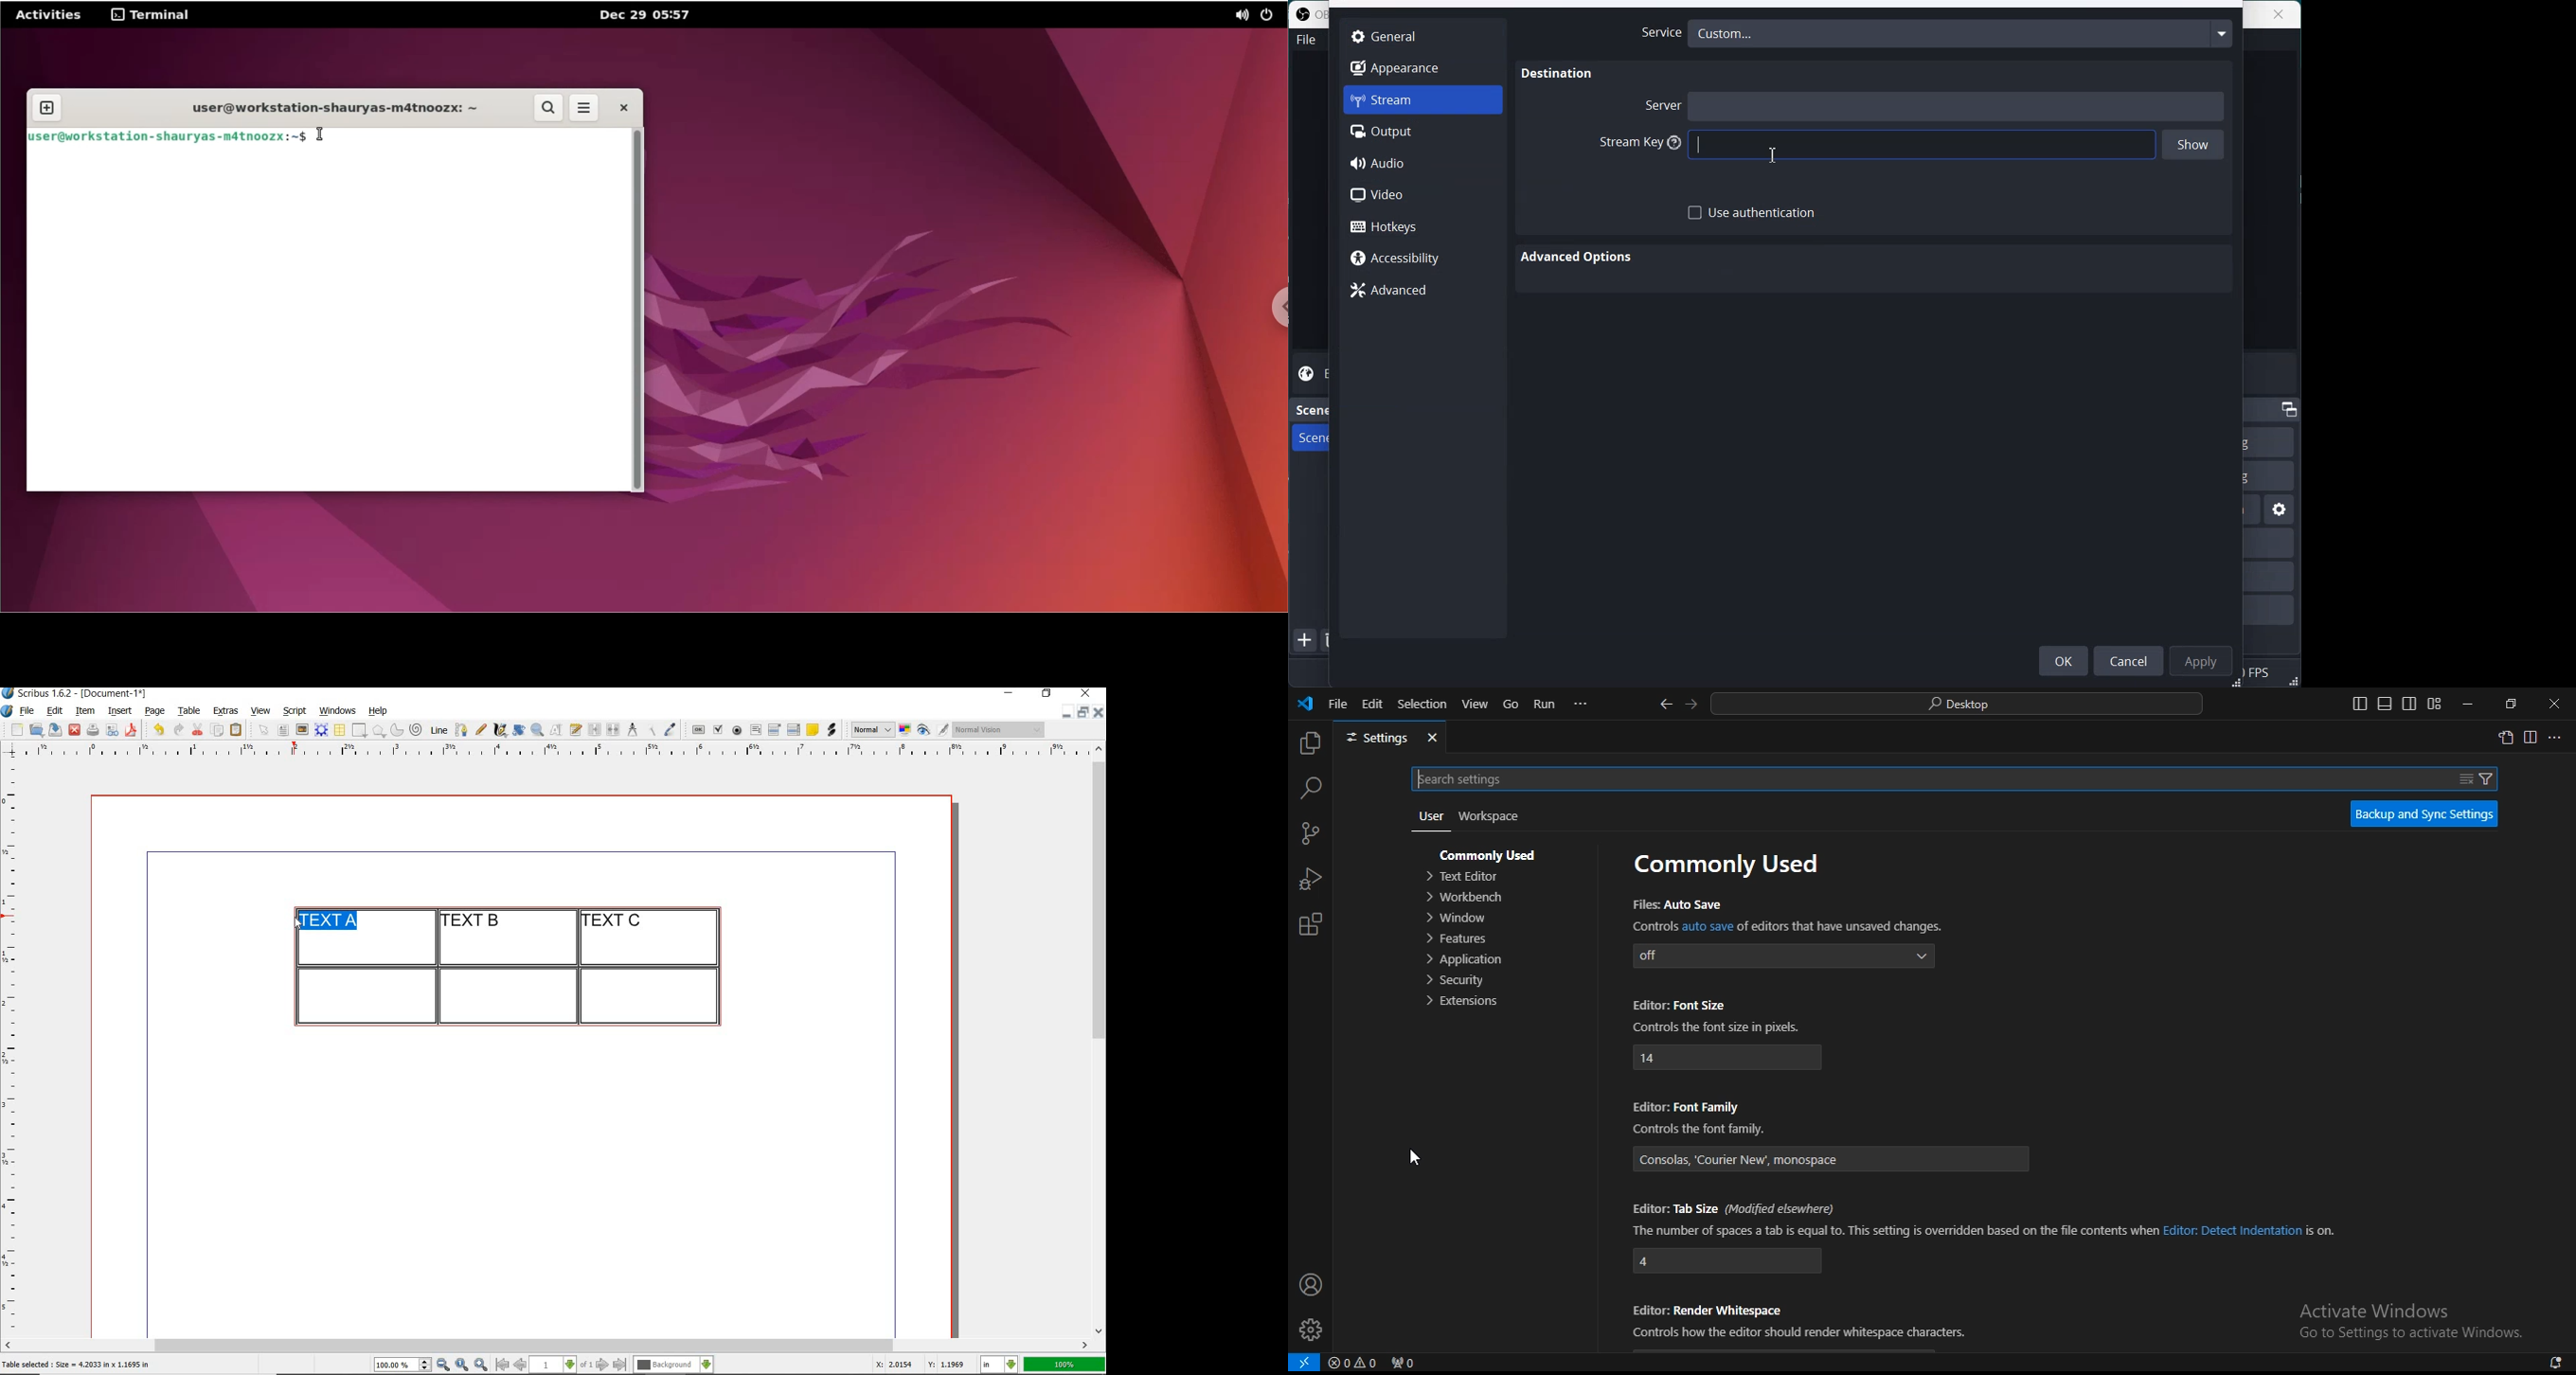 This screenshot has width=2576, height=1400. What do you see at coordinates (1558, 74) in the screenshot?
I see `Destination` at bounding box center [1558, 74].